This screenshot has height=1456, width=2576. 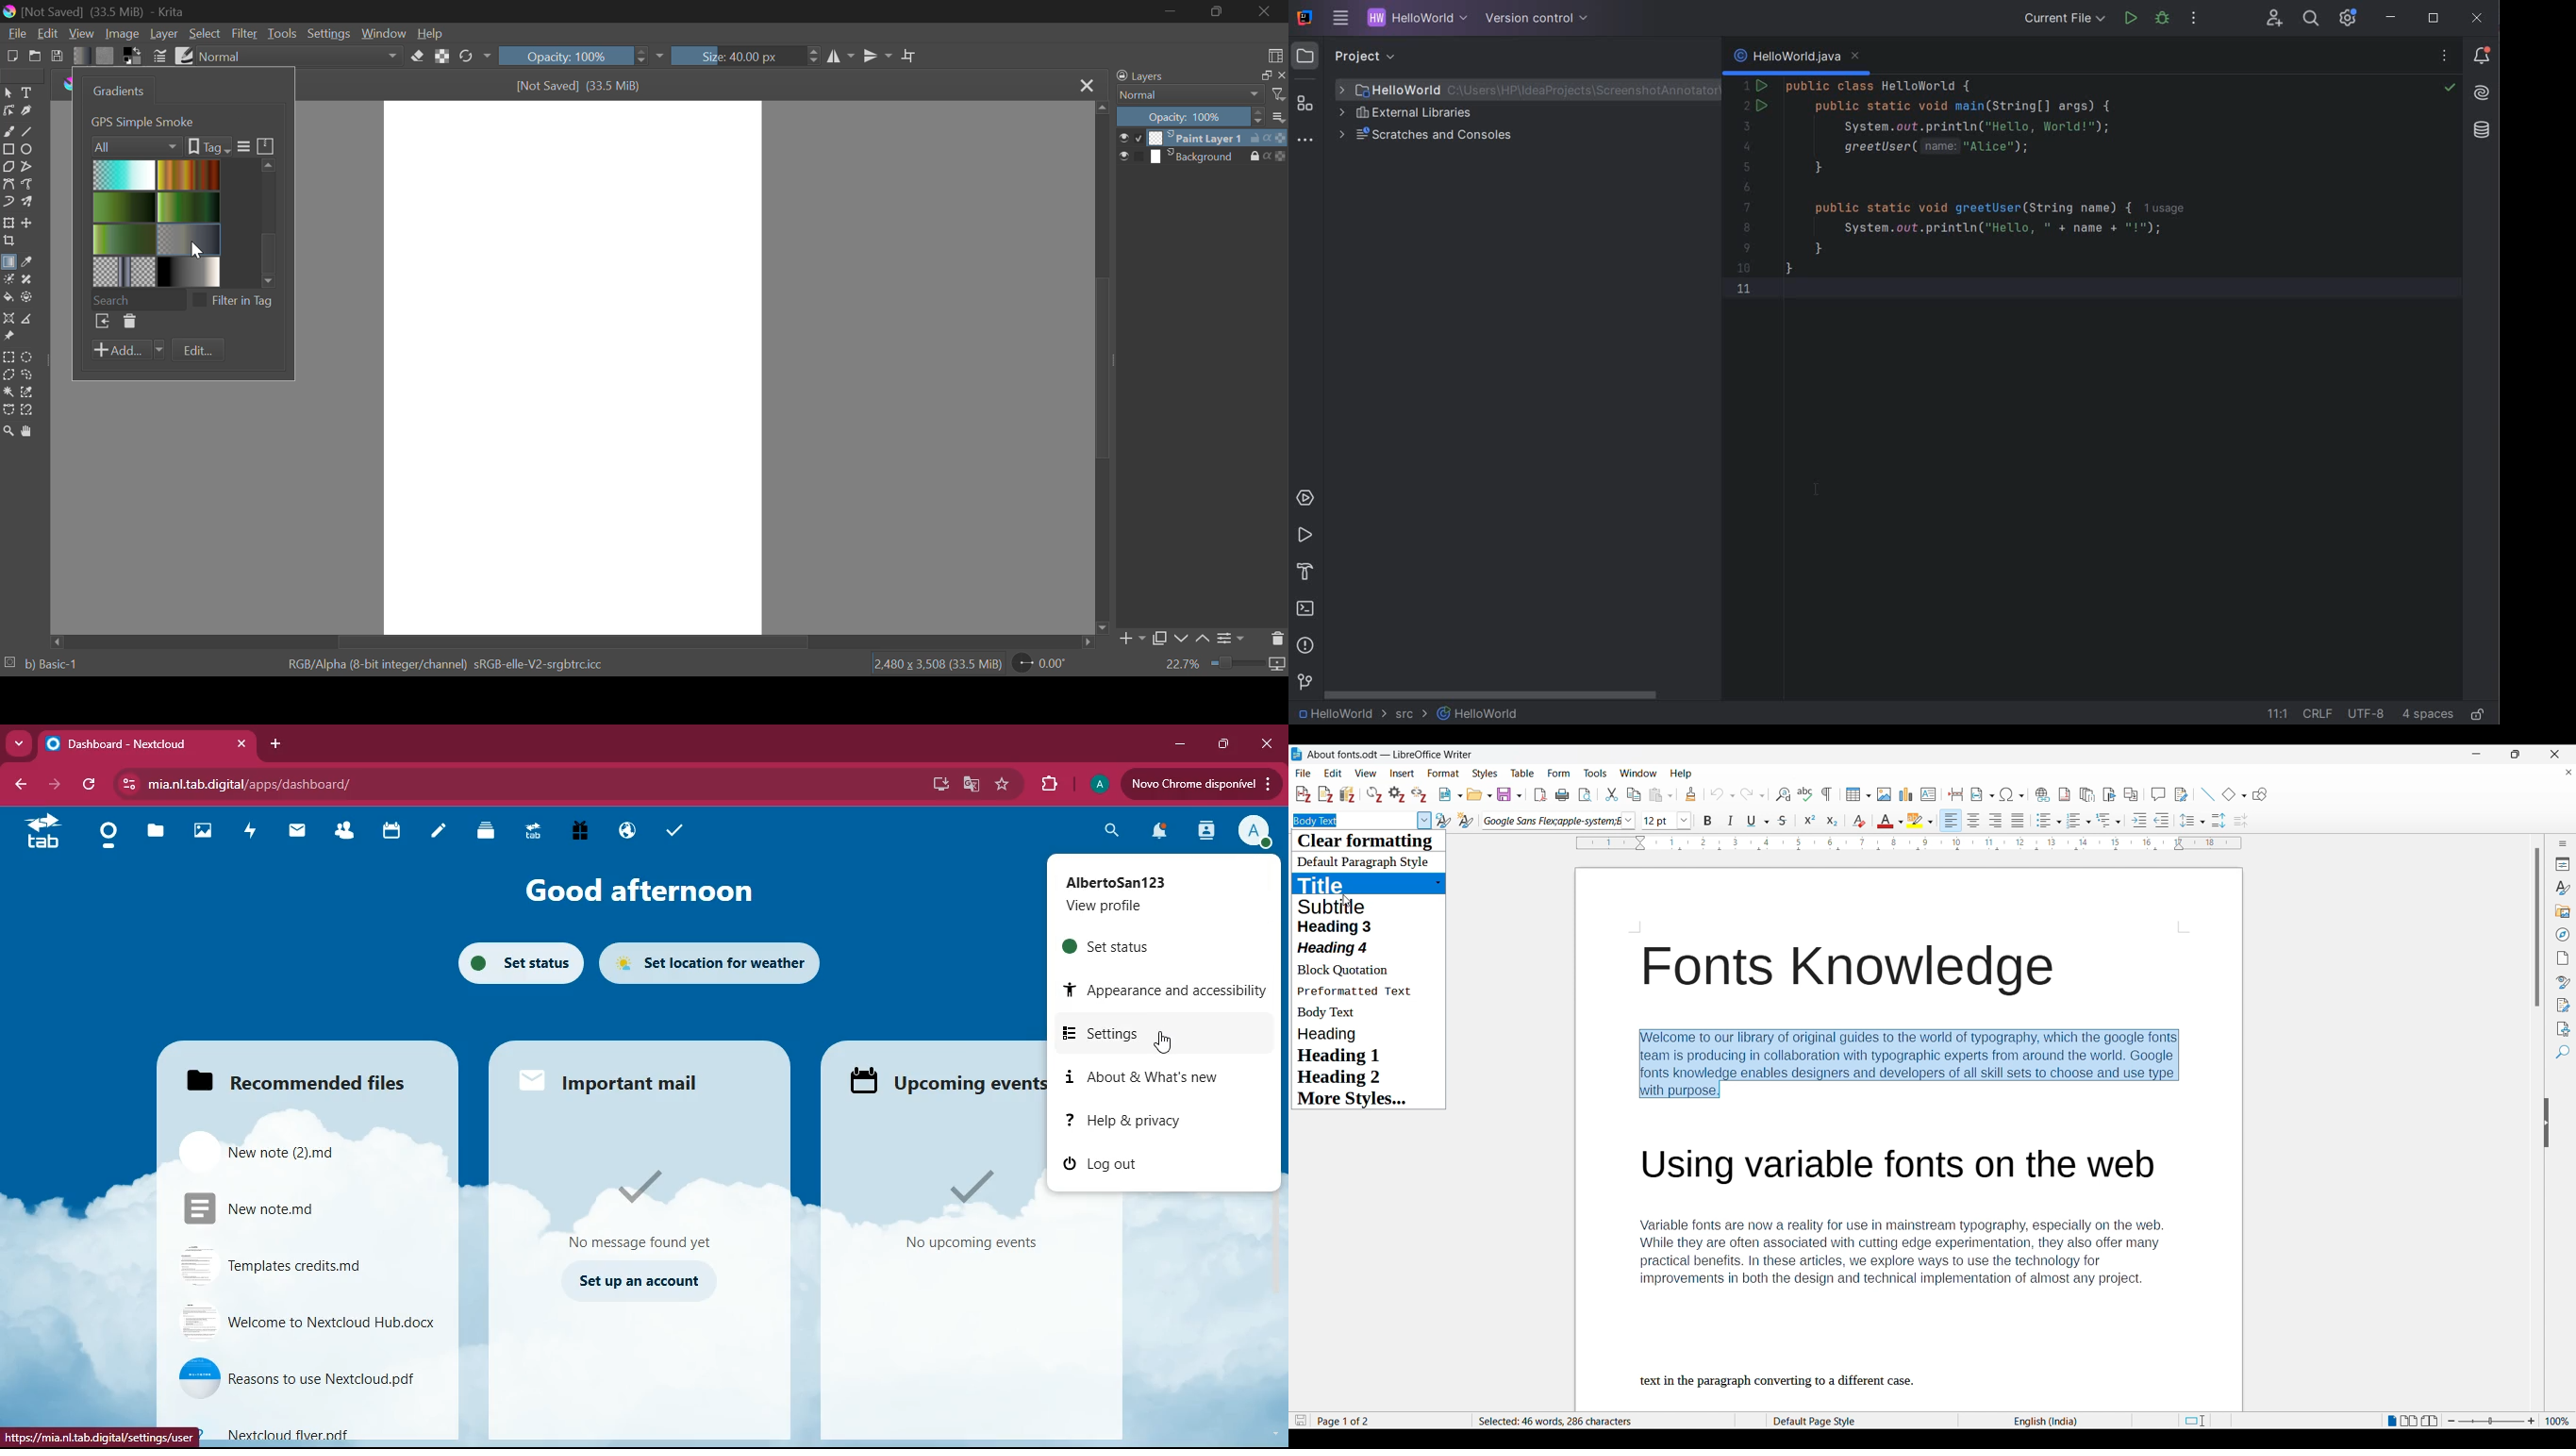 What do you see at coordinates (1164, 1042) in the screenshot?
I see `cursor` at bounding box center [1164, 1042].